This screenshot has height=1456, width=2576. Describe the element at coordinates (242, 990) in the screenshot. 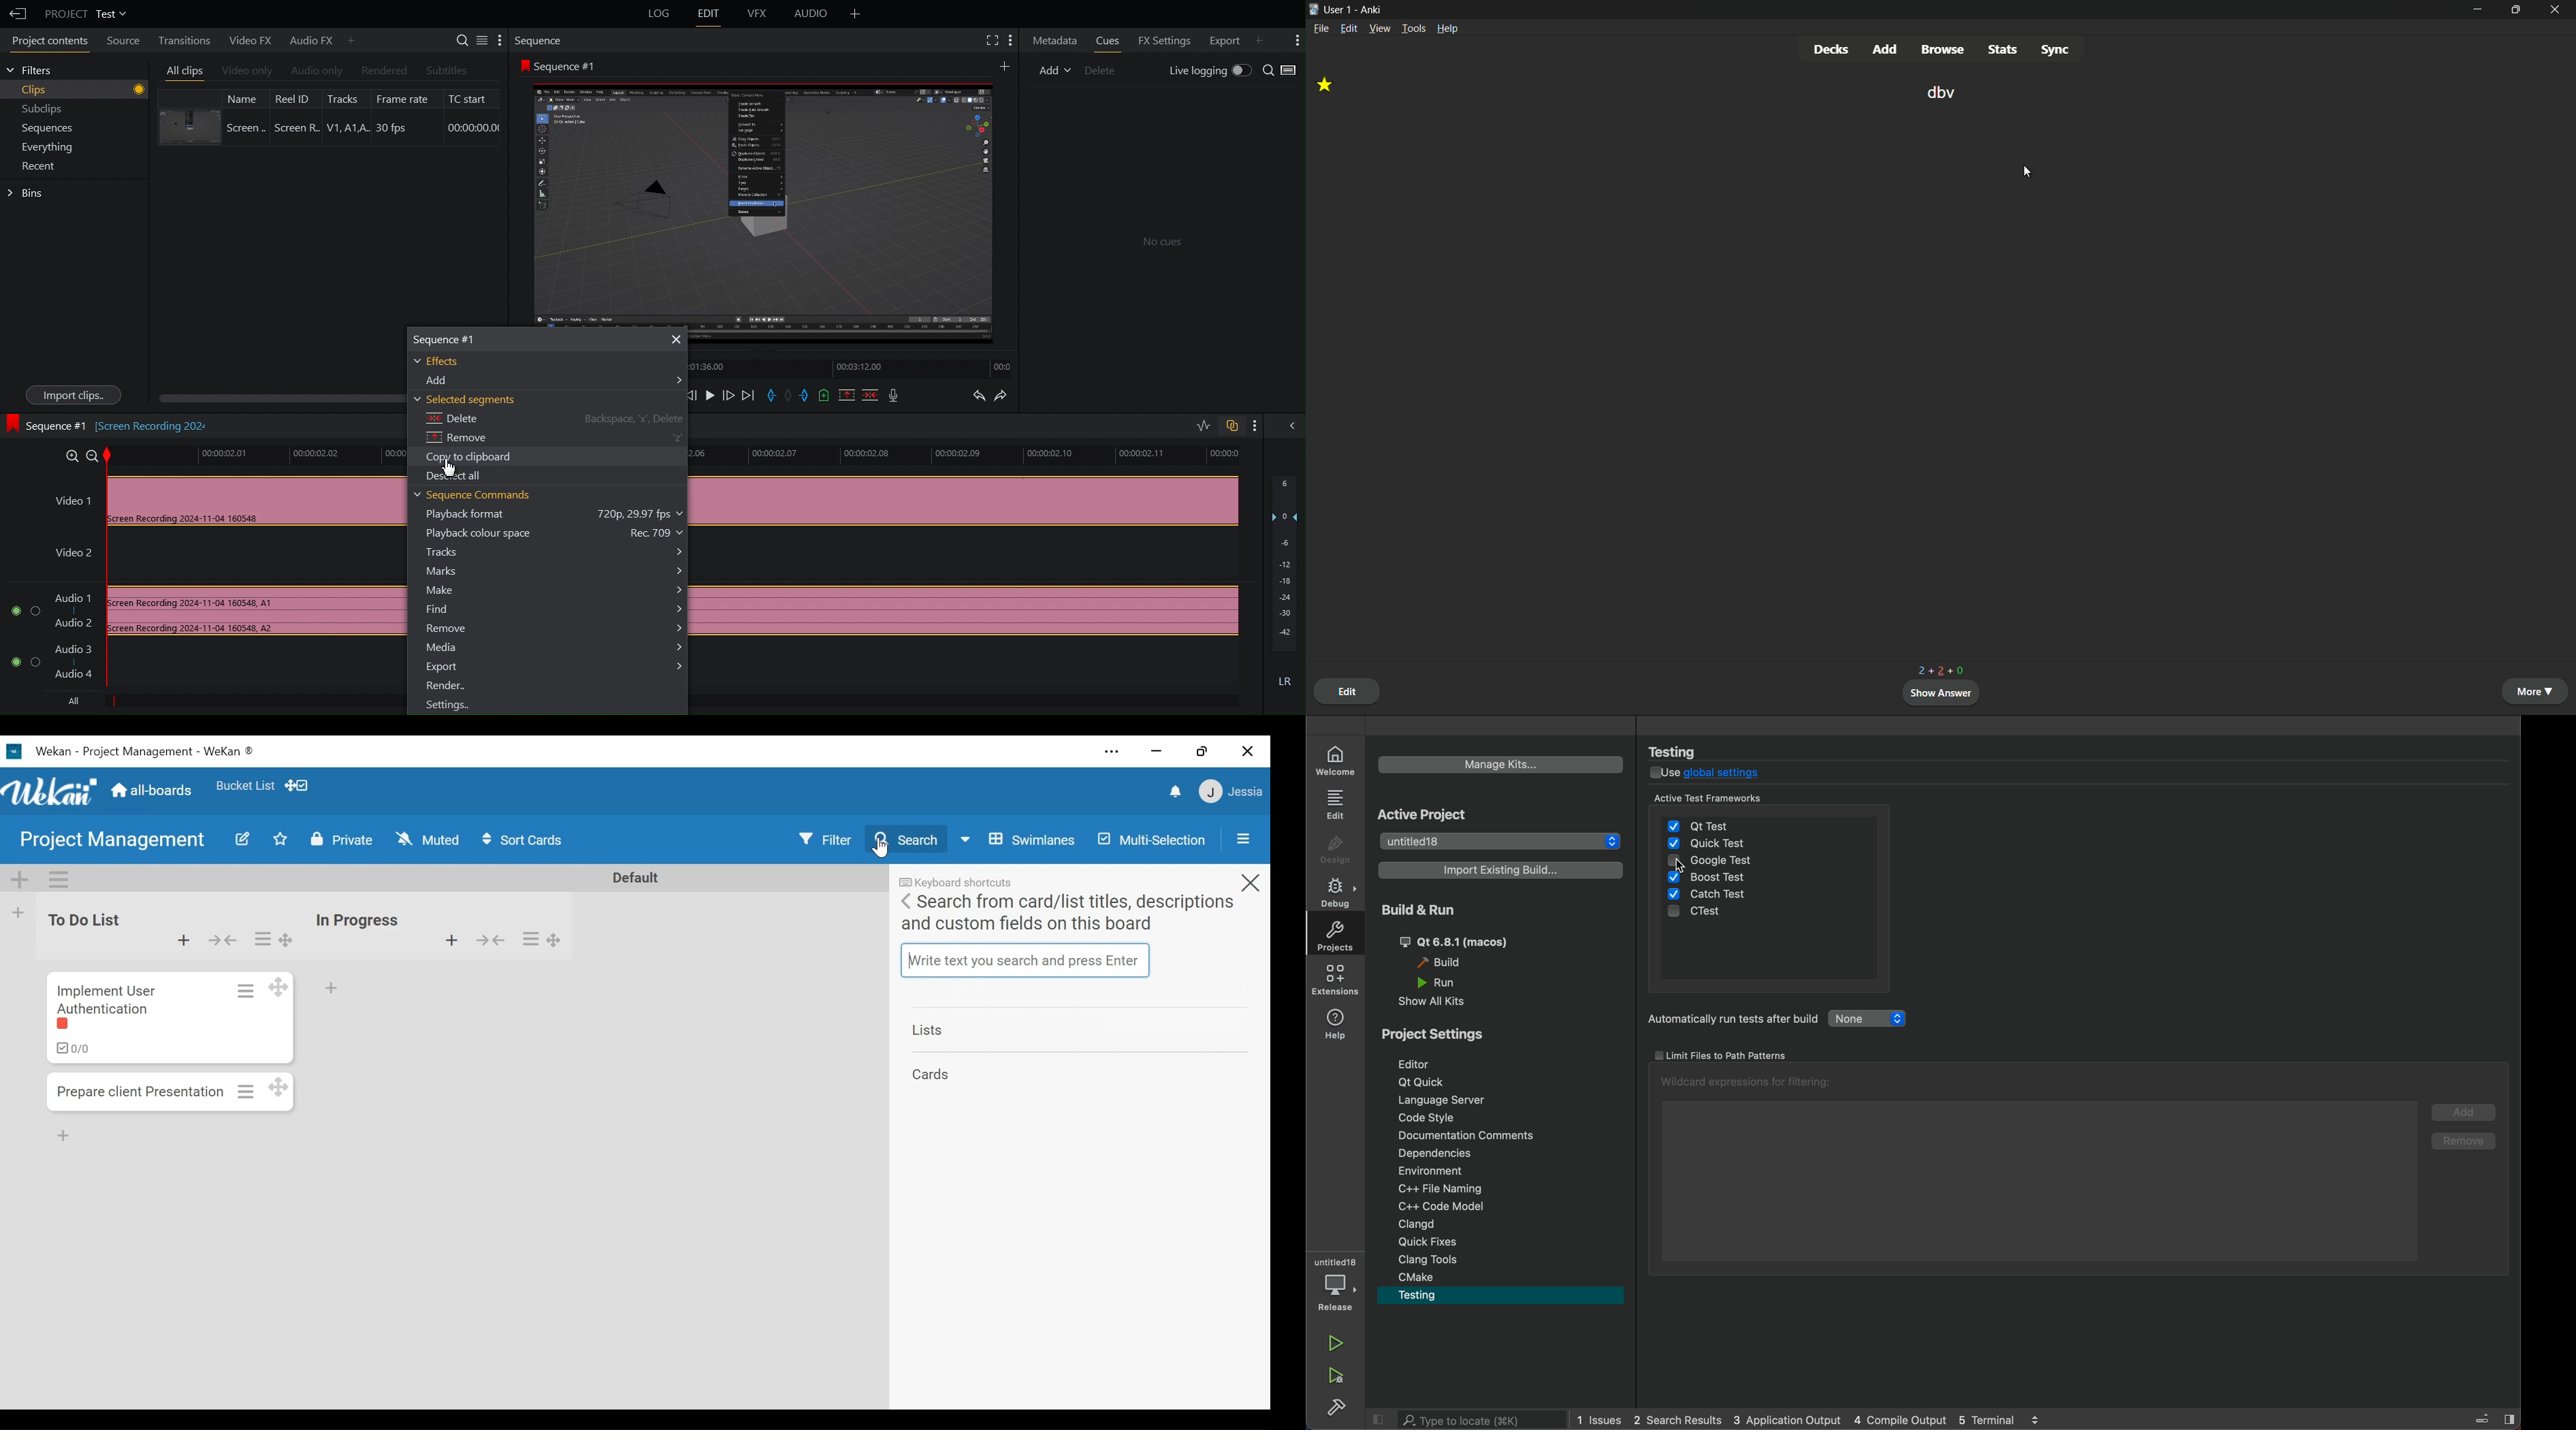

I see `Card actions` at that location.